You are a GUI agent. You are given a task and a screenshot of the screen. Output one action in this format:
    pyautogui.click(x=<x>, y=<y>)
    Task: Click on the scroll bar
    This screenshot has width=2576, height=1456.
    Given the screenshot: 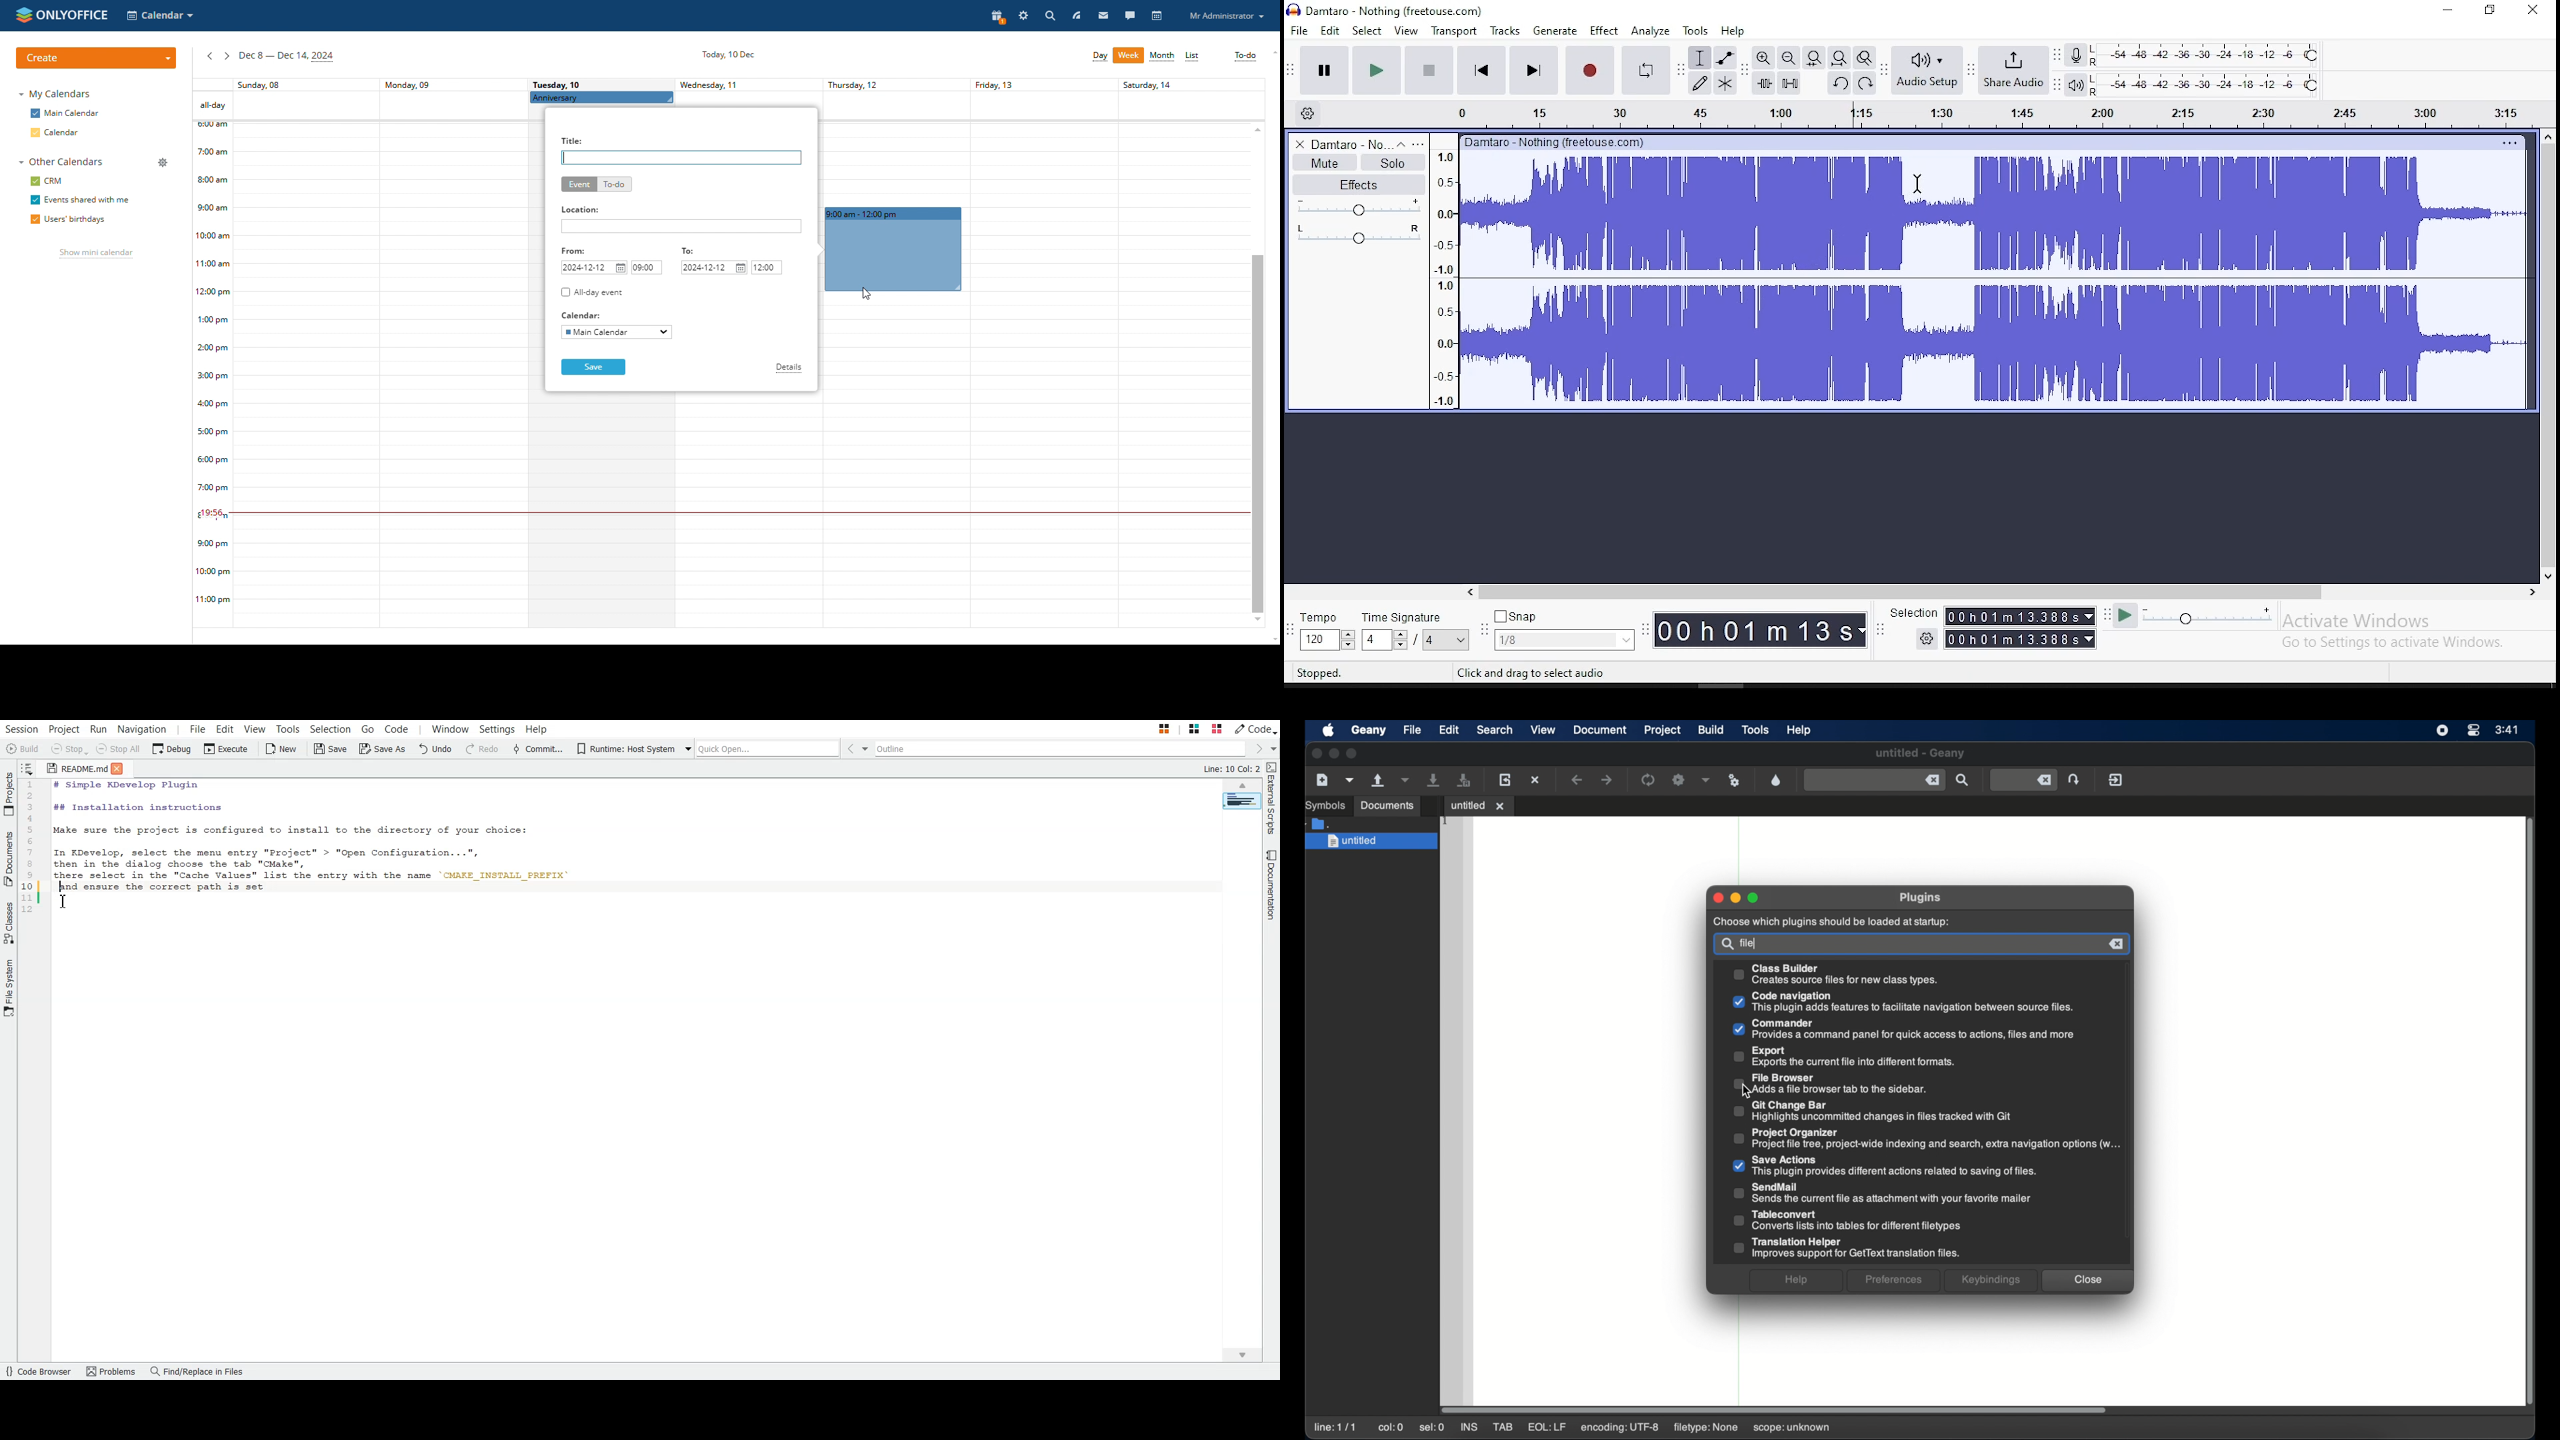 What is the action you would take?
    pyautogui.click(x=1901, y=591)
    